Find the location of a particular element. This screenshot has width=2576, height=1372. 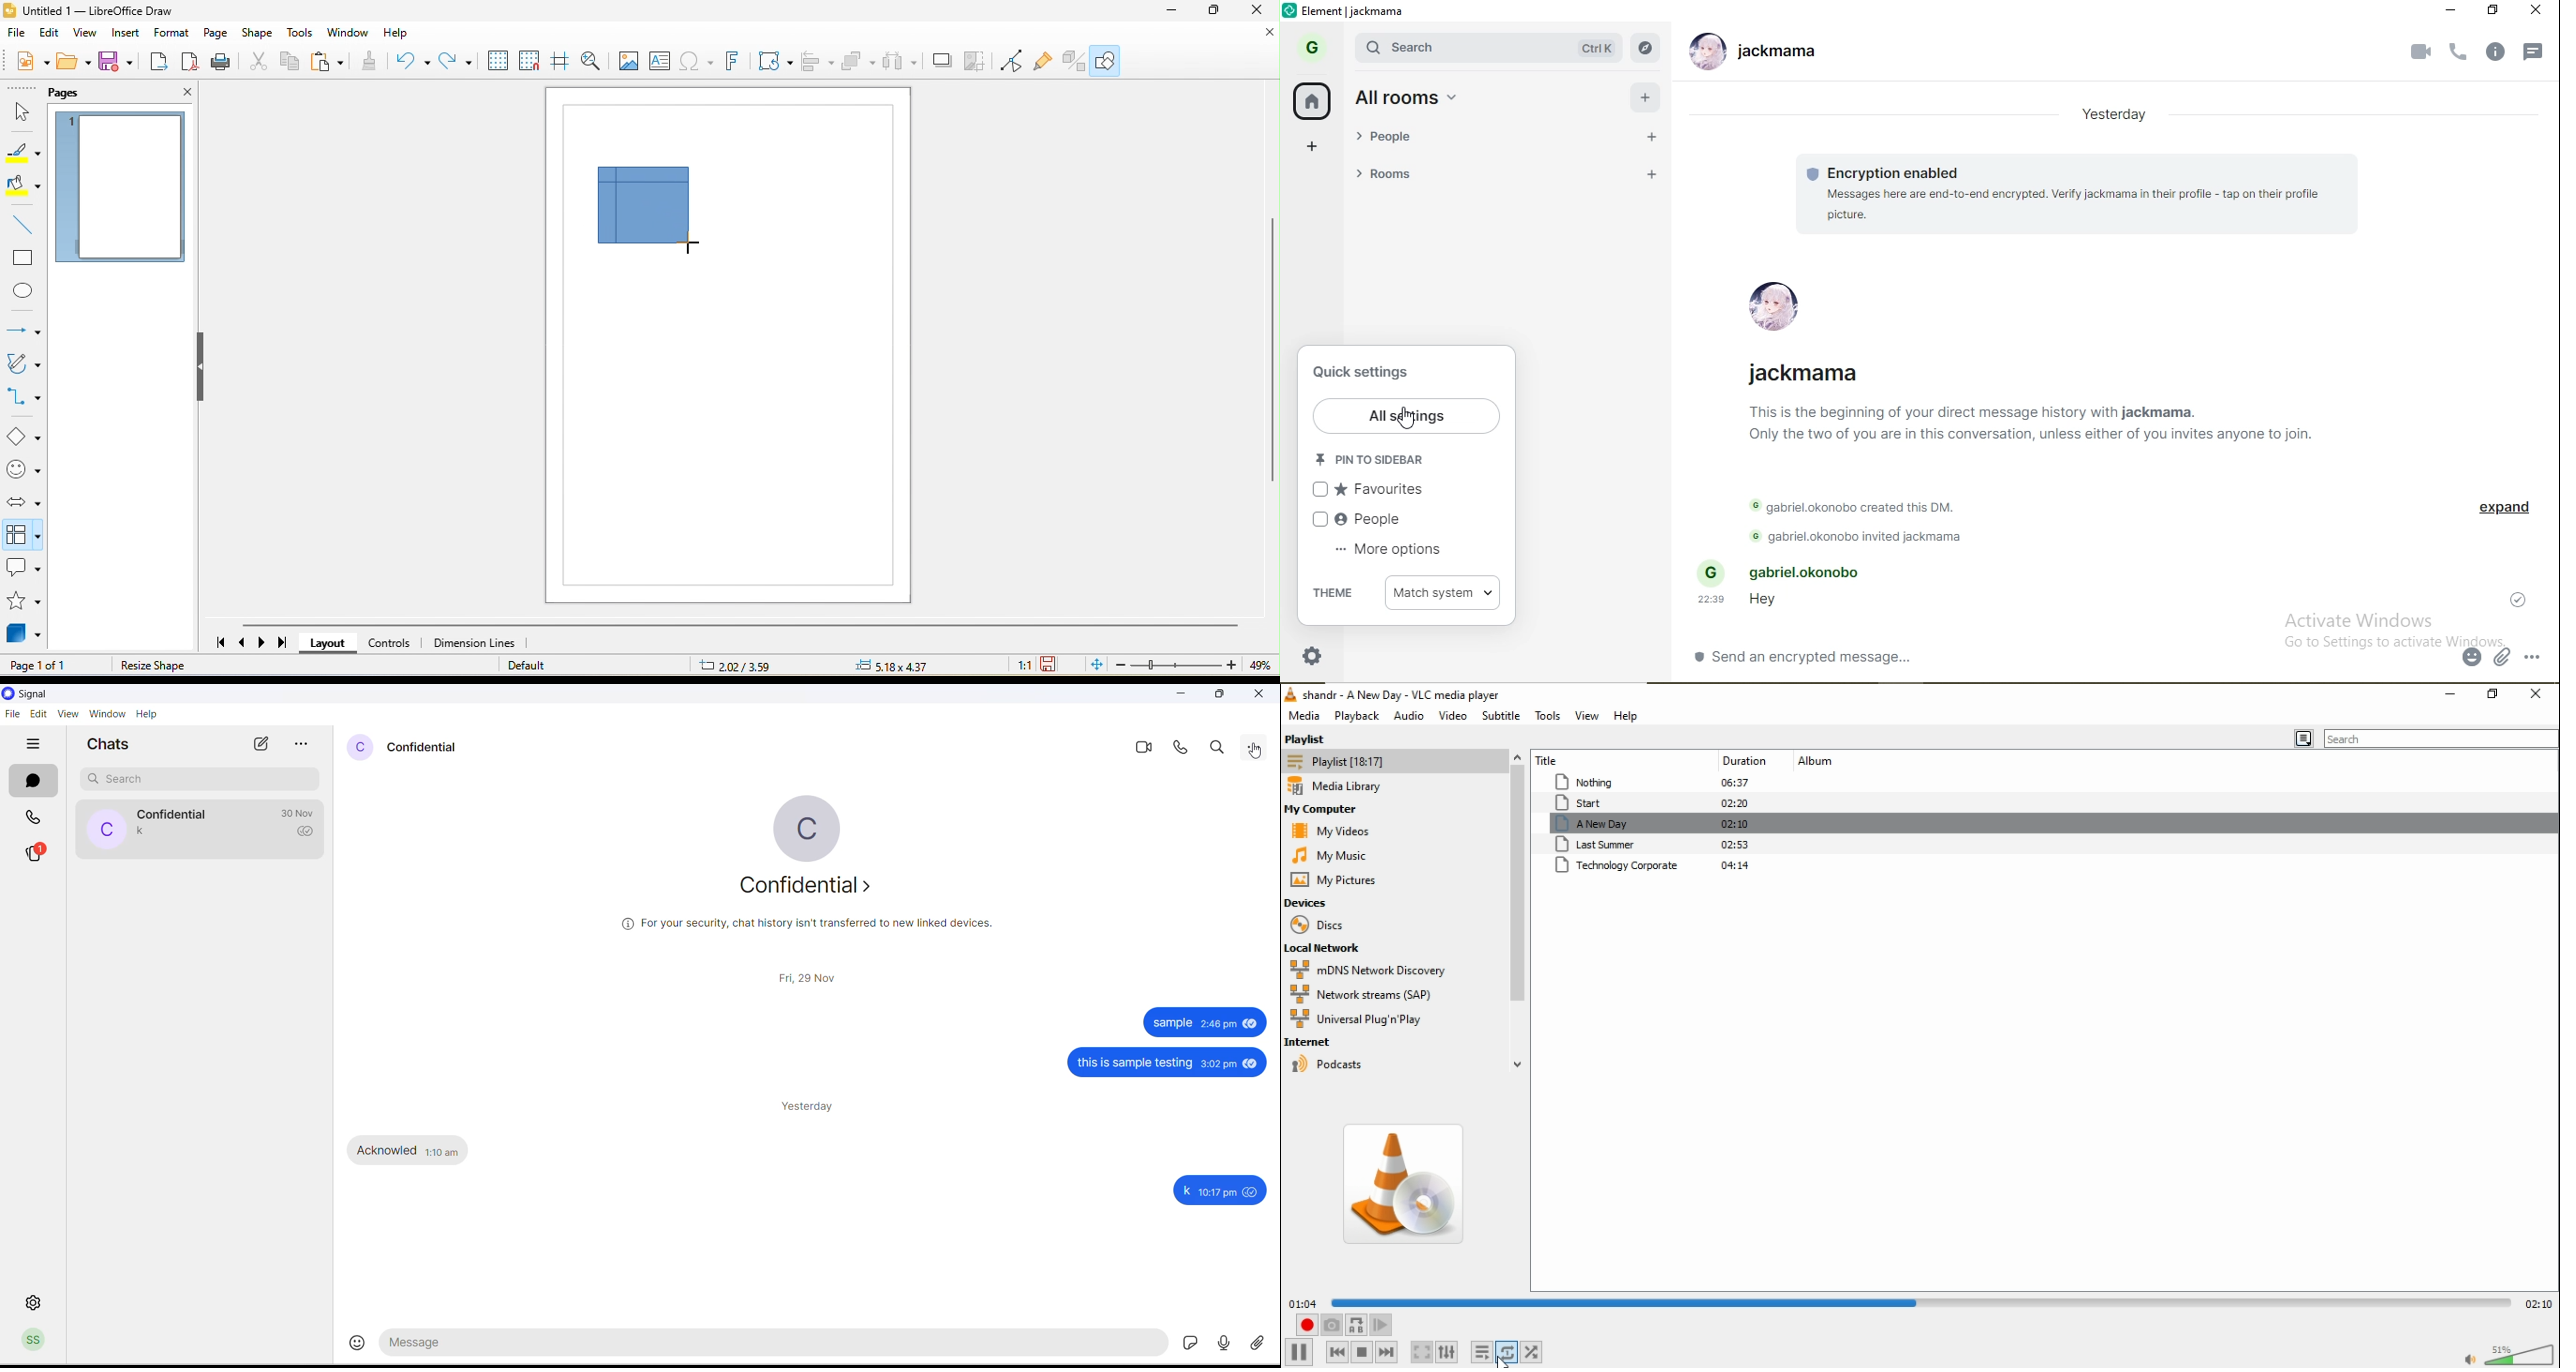

ellipse is located at coordinates (22, 290).